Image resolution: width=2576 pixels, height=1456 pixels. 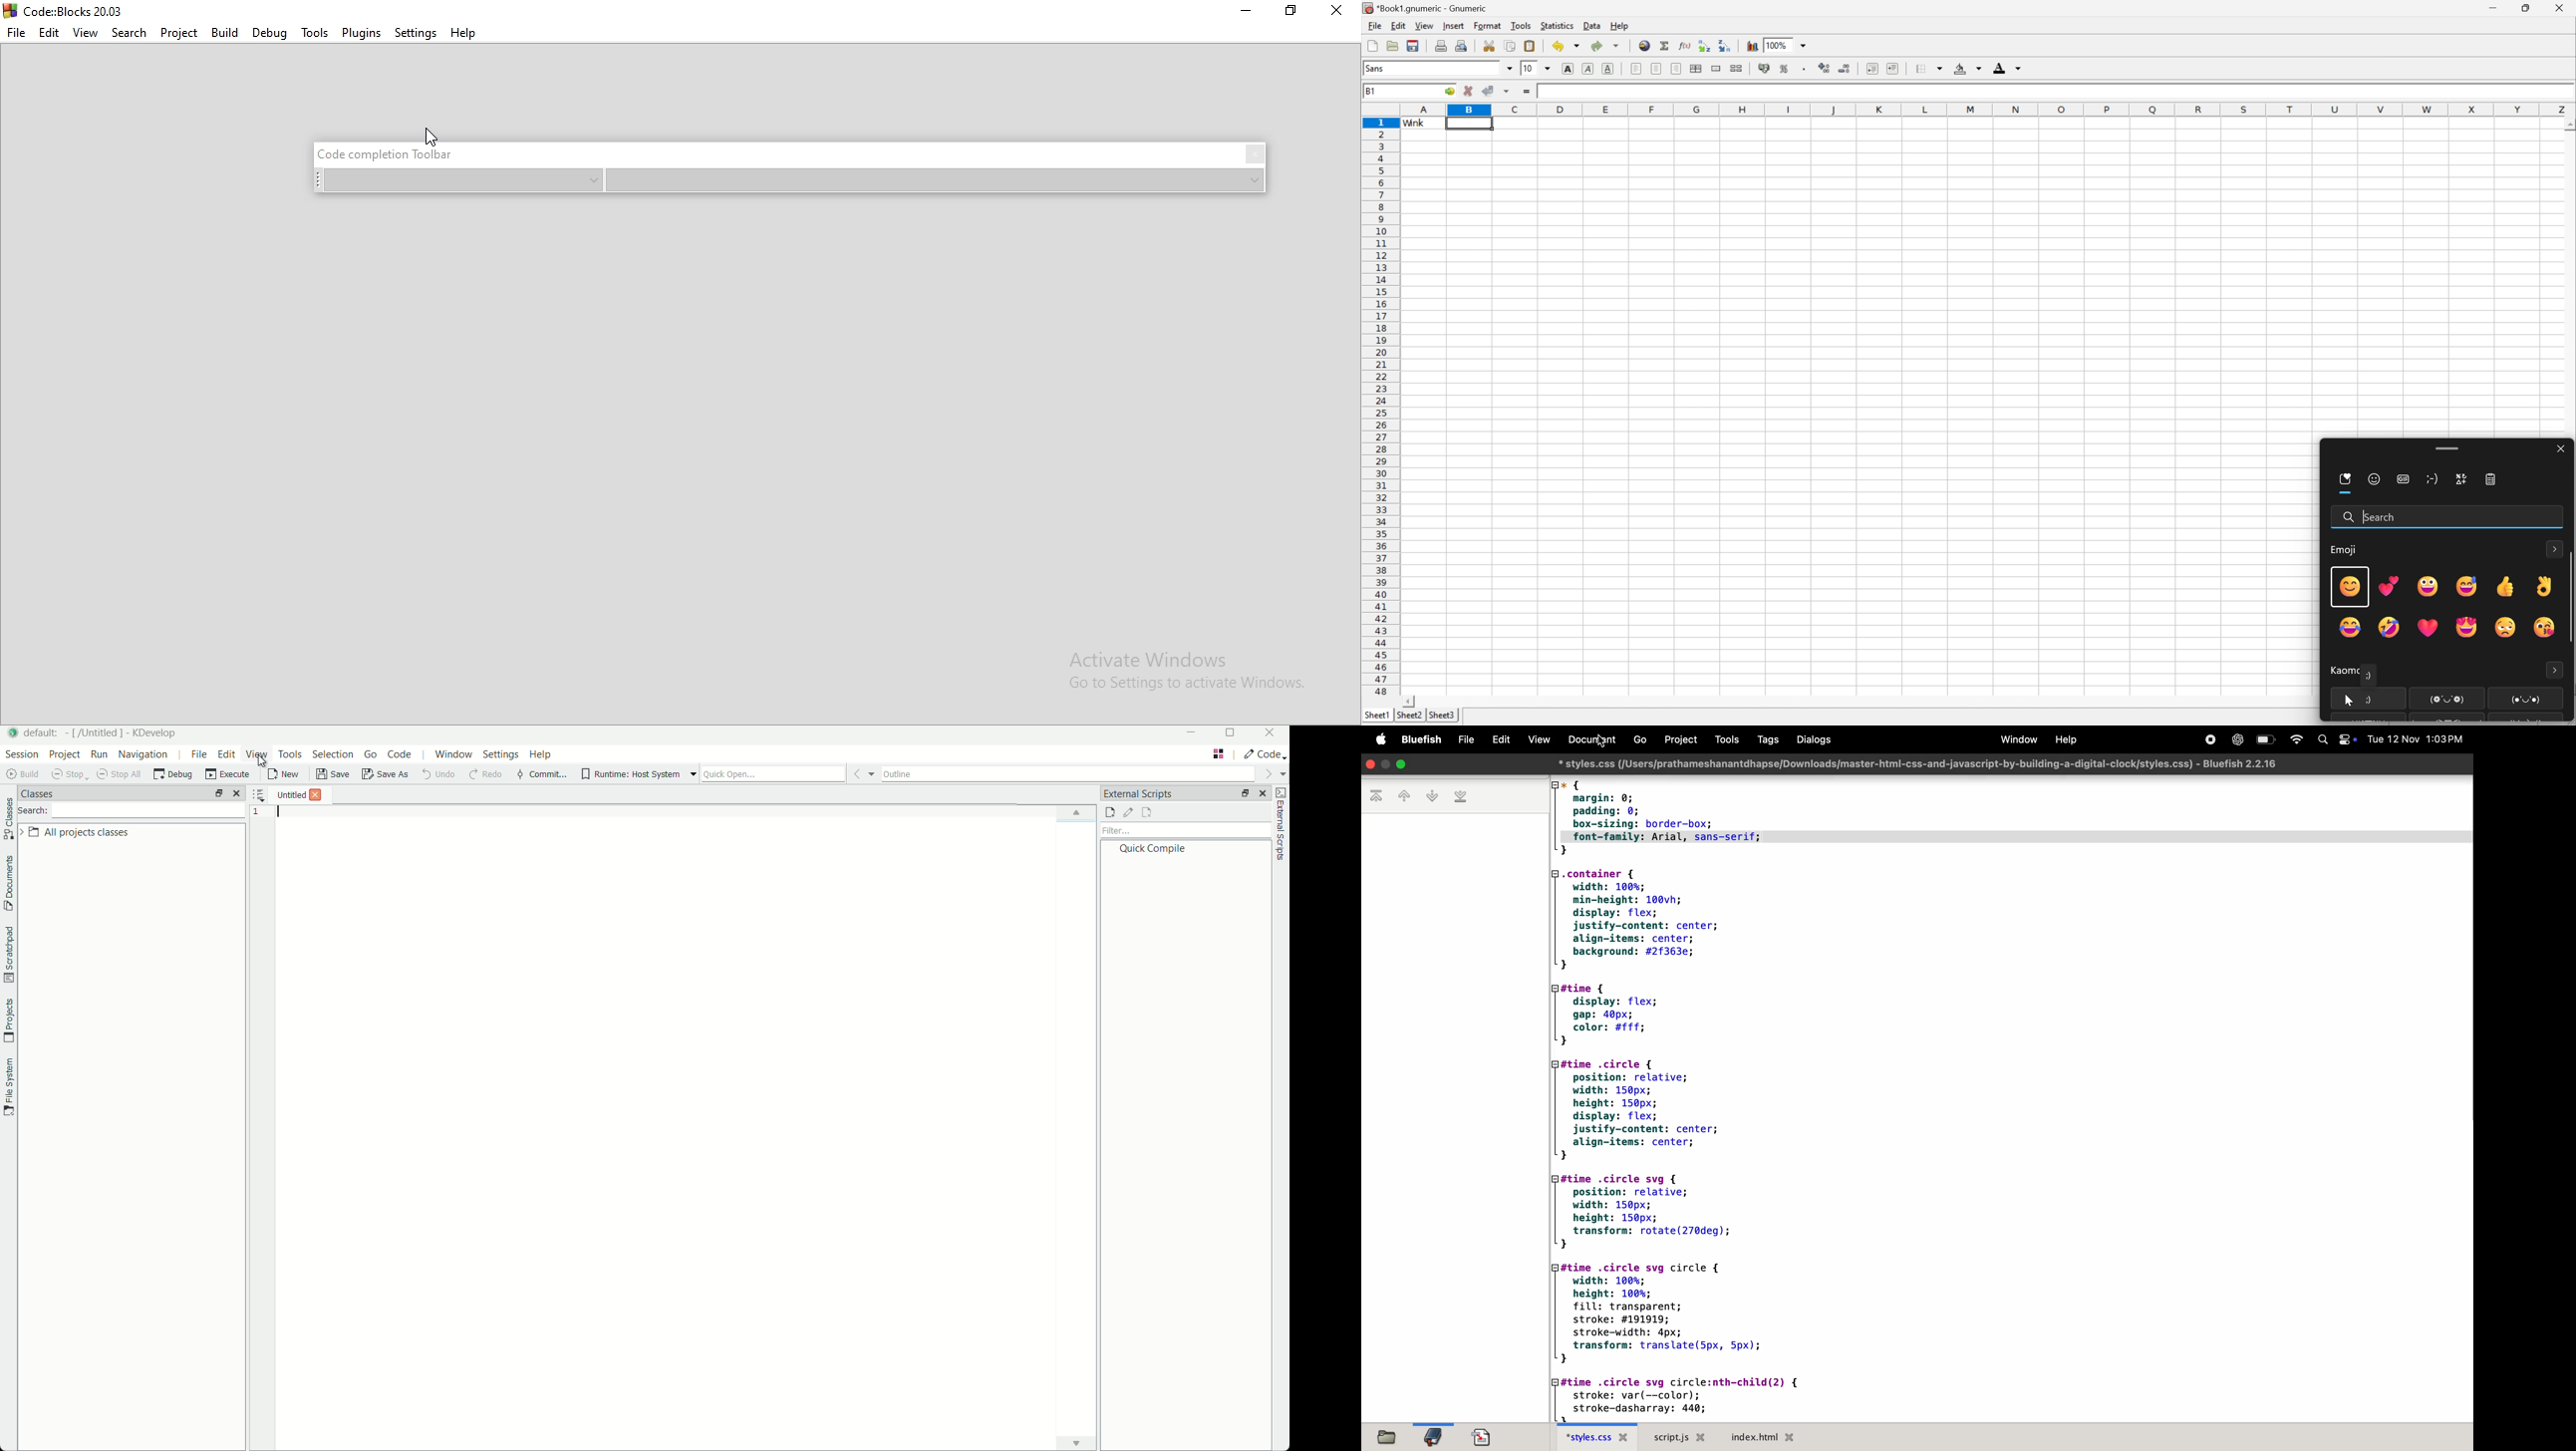 I want to click on Plugins , so click(x=361, y=32).